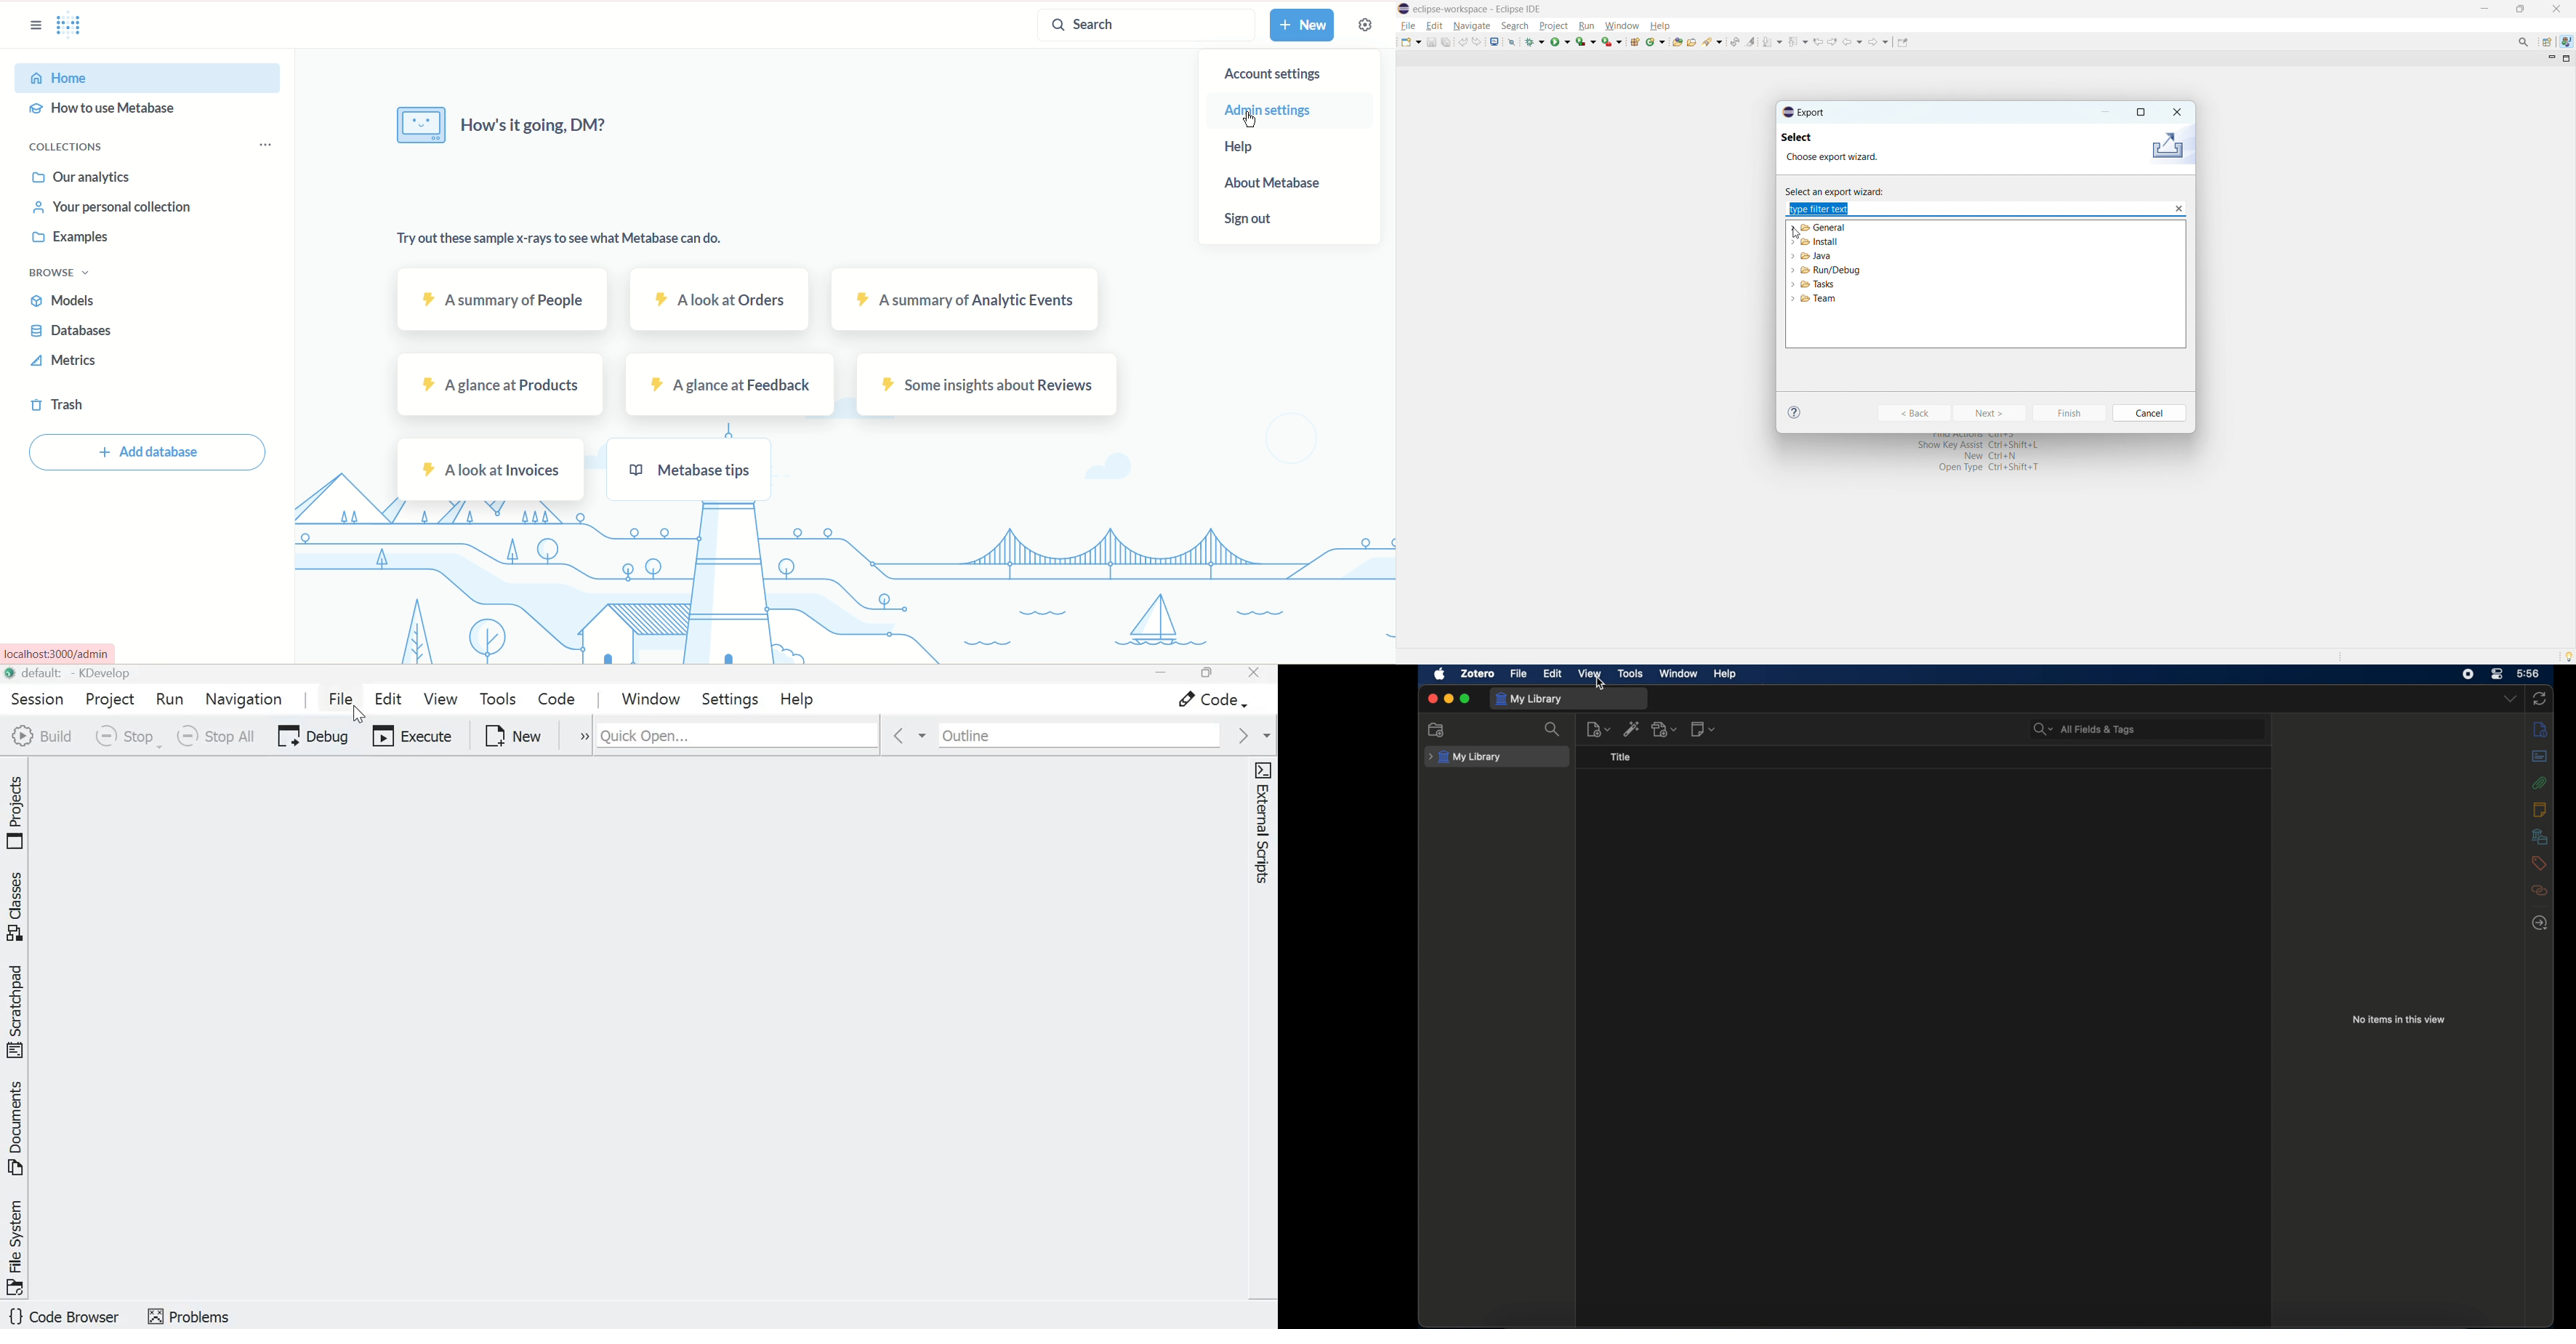 This screenshot has height=1344, width=2576. Describe the element at coordinates (1477, 42) in the screenshot. I see `redo` at that location.